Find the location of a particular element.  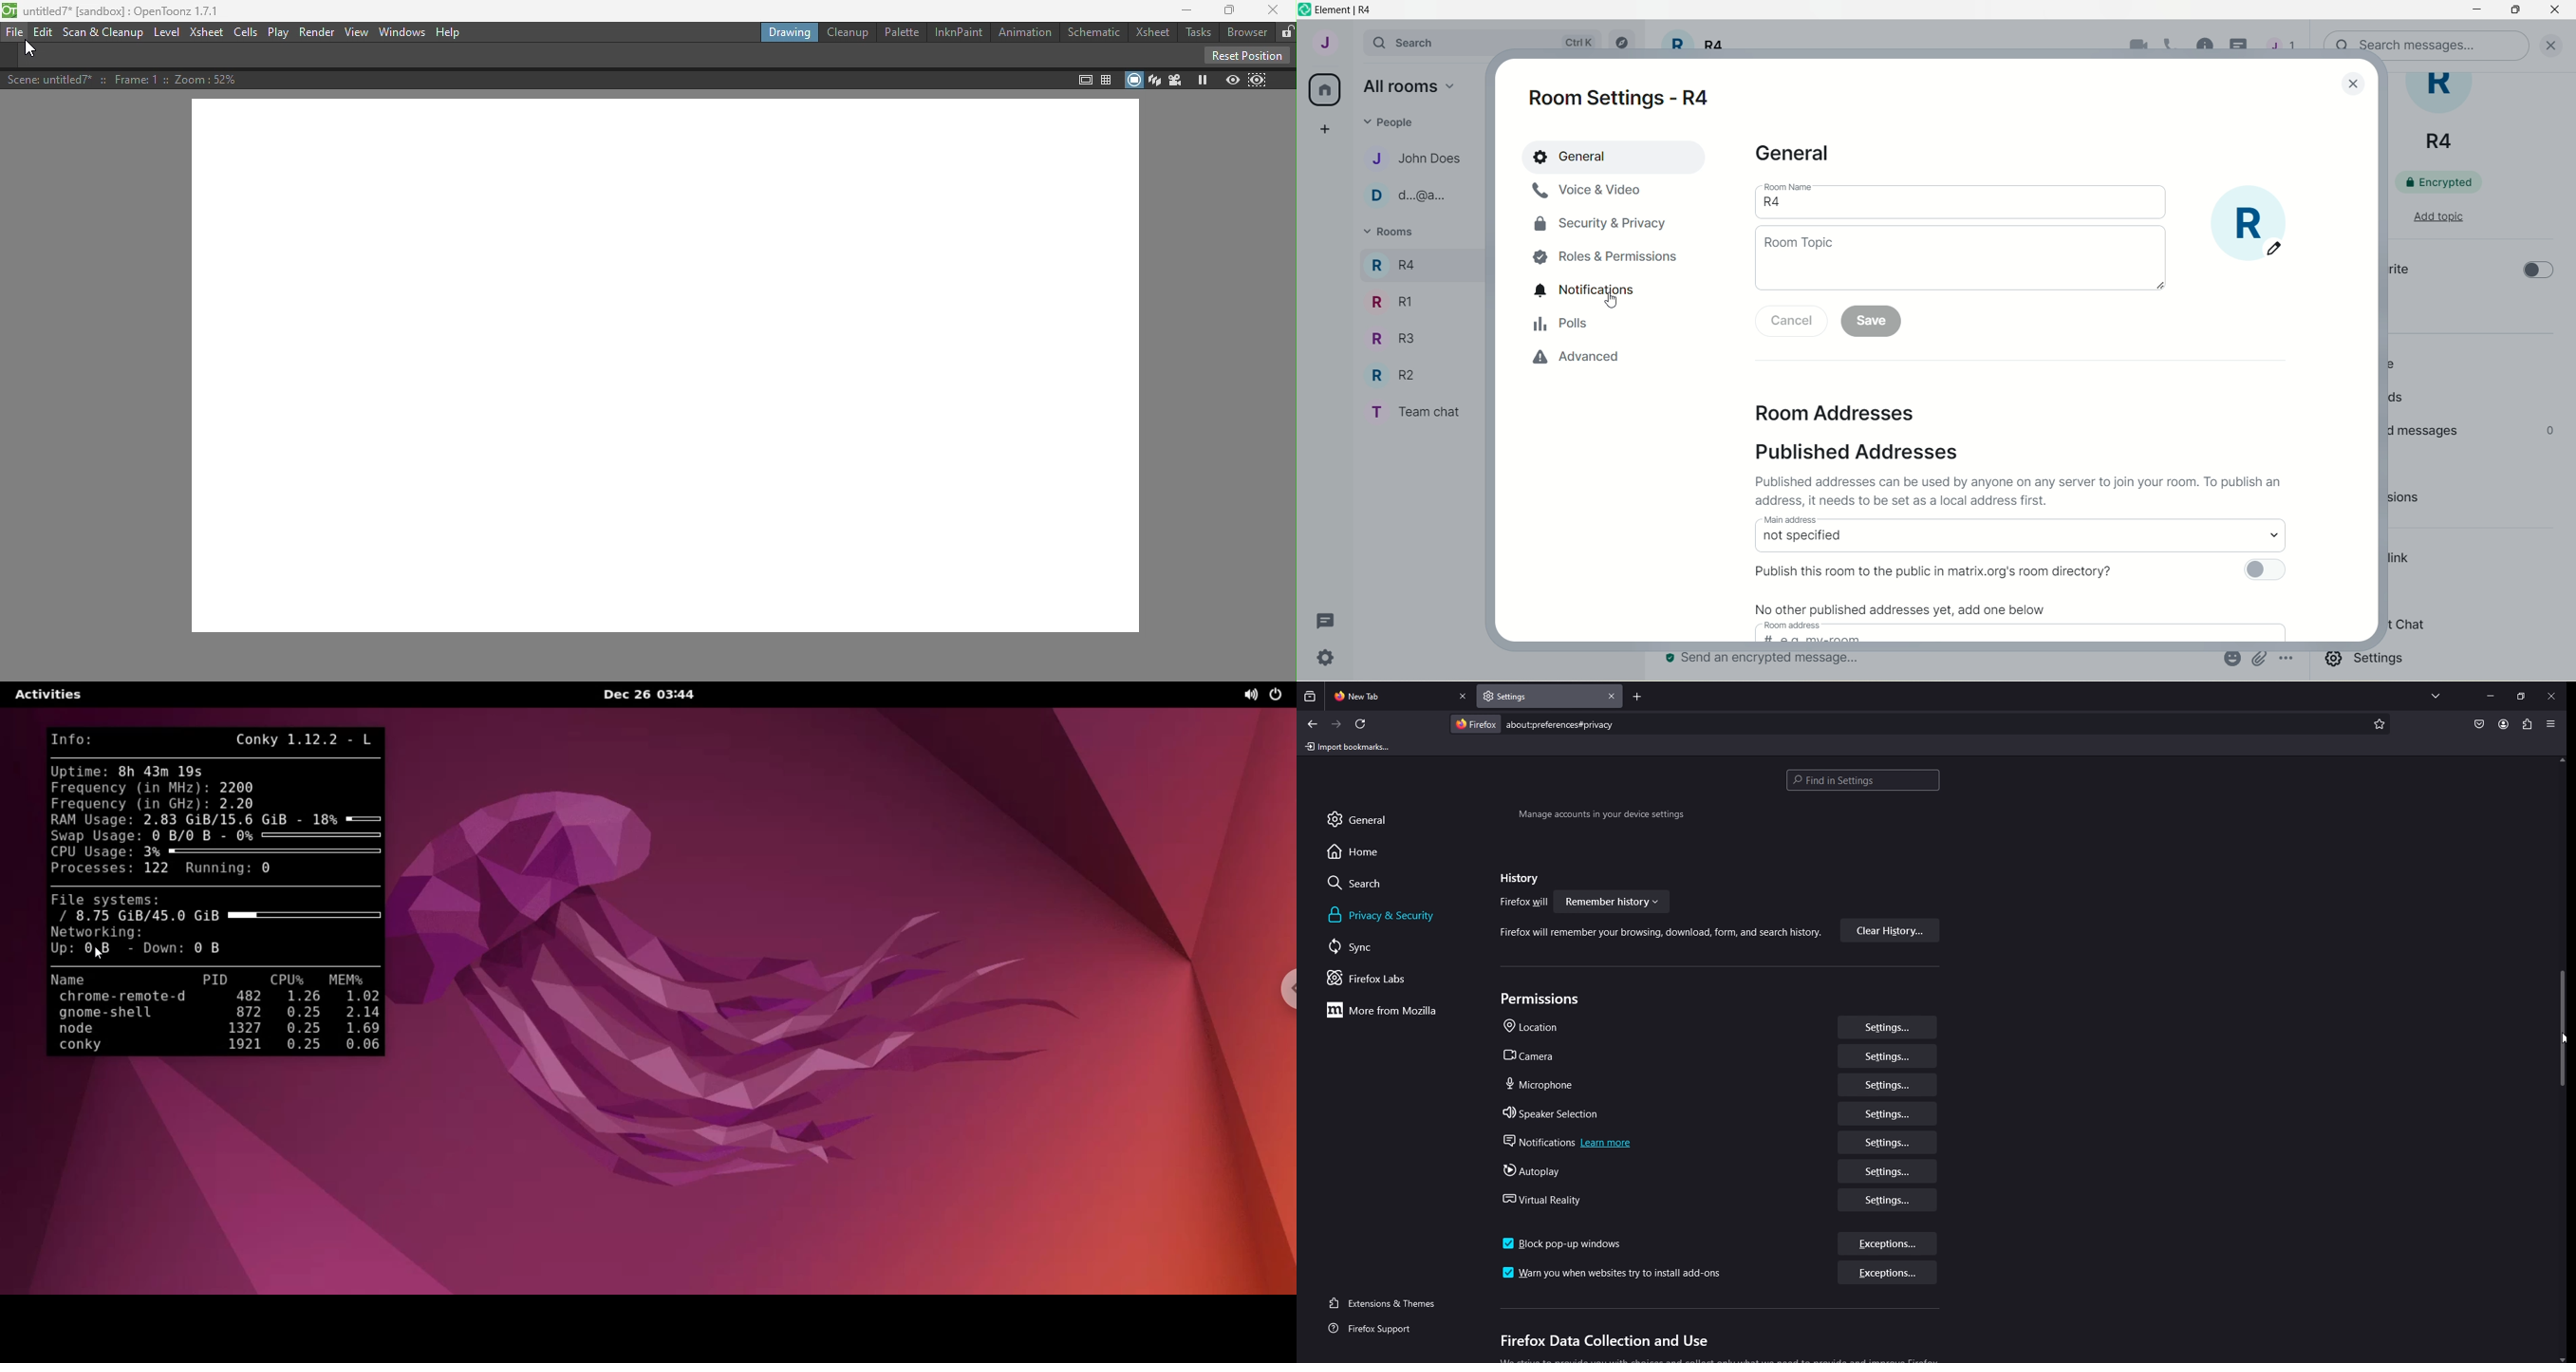

published addresses is located at coordinates (1857, 451).